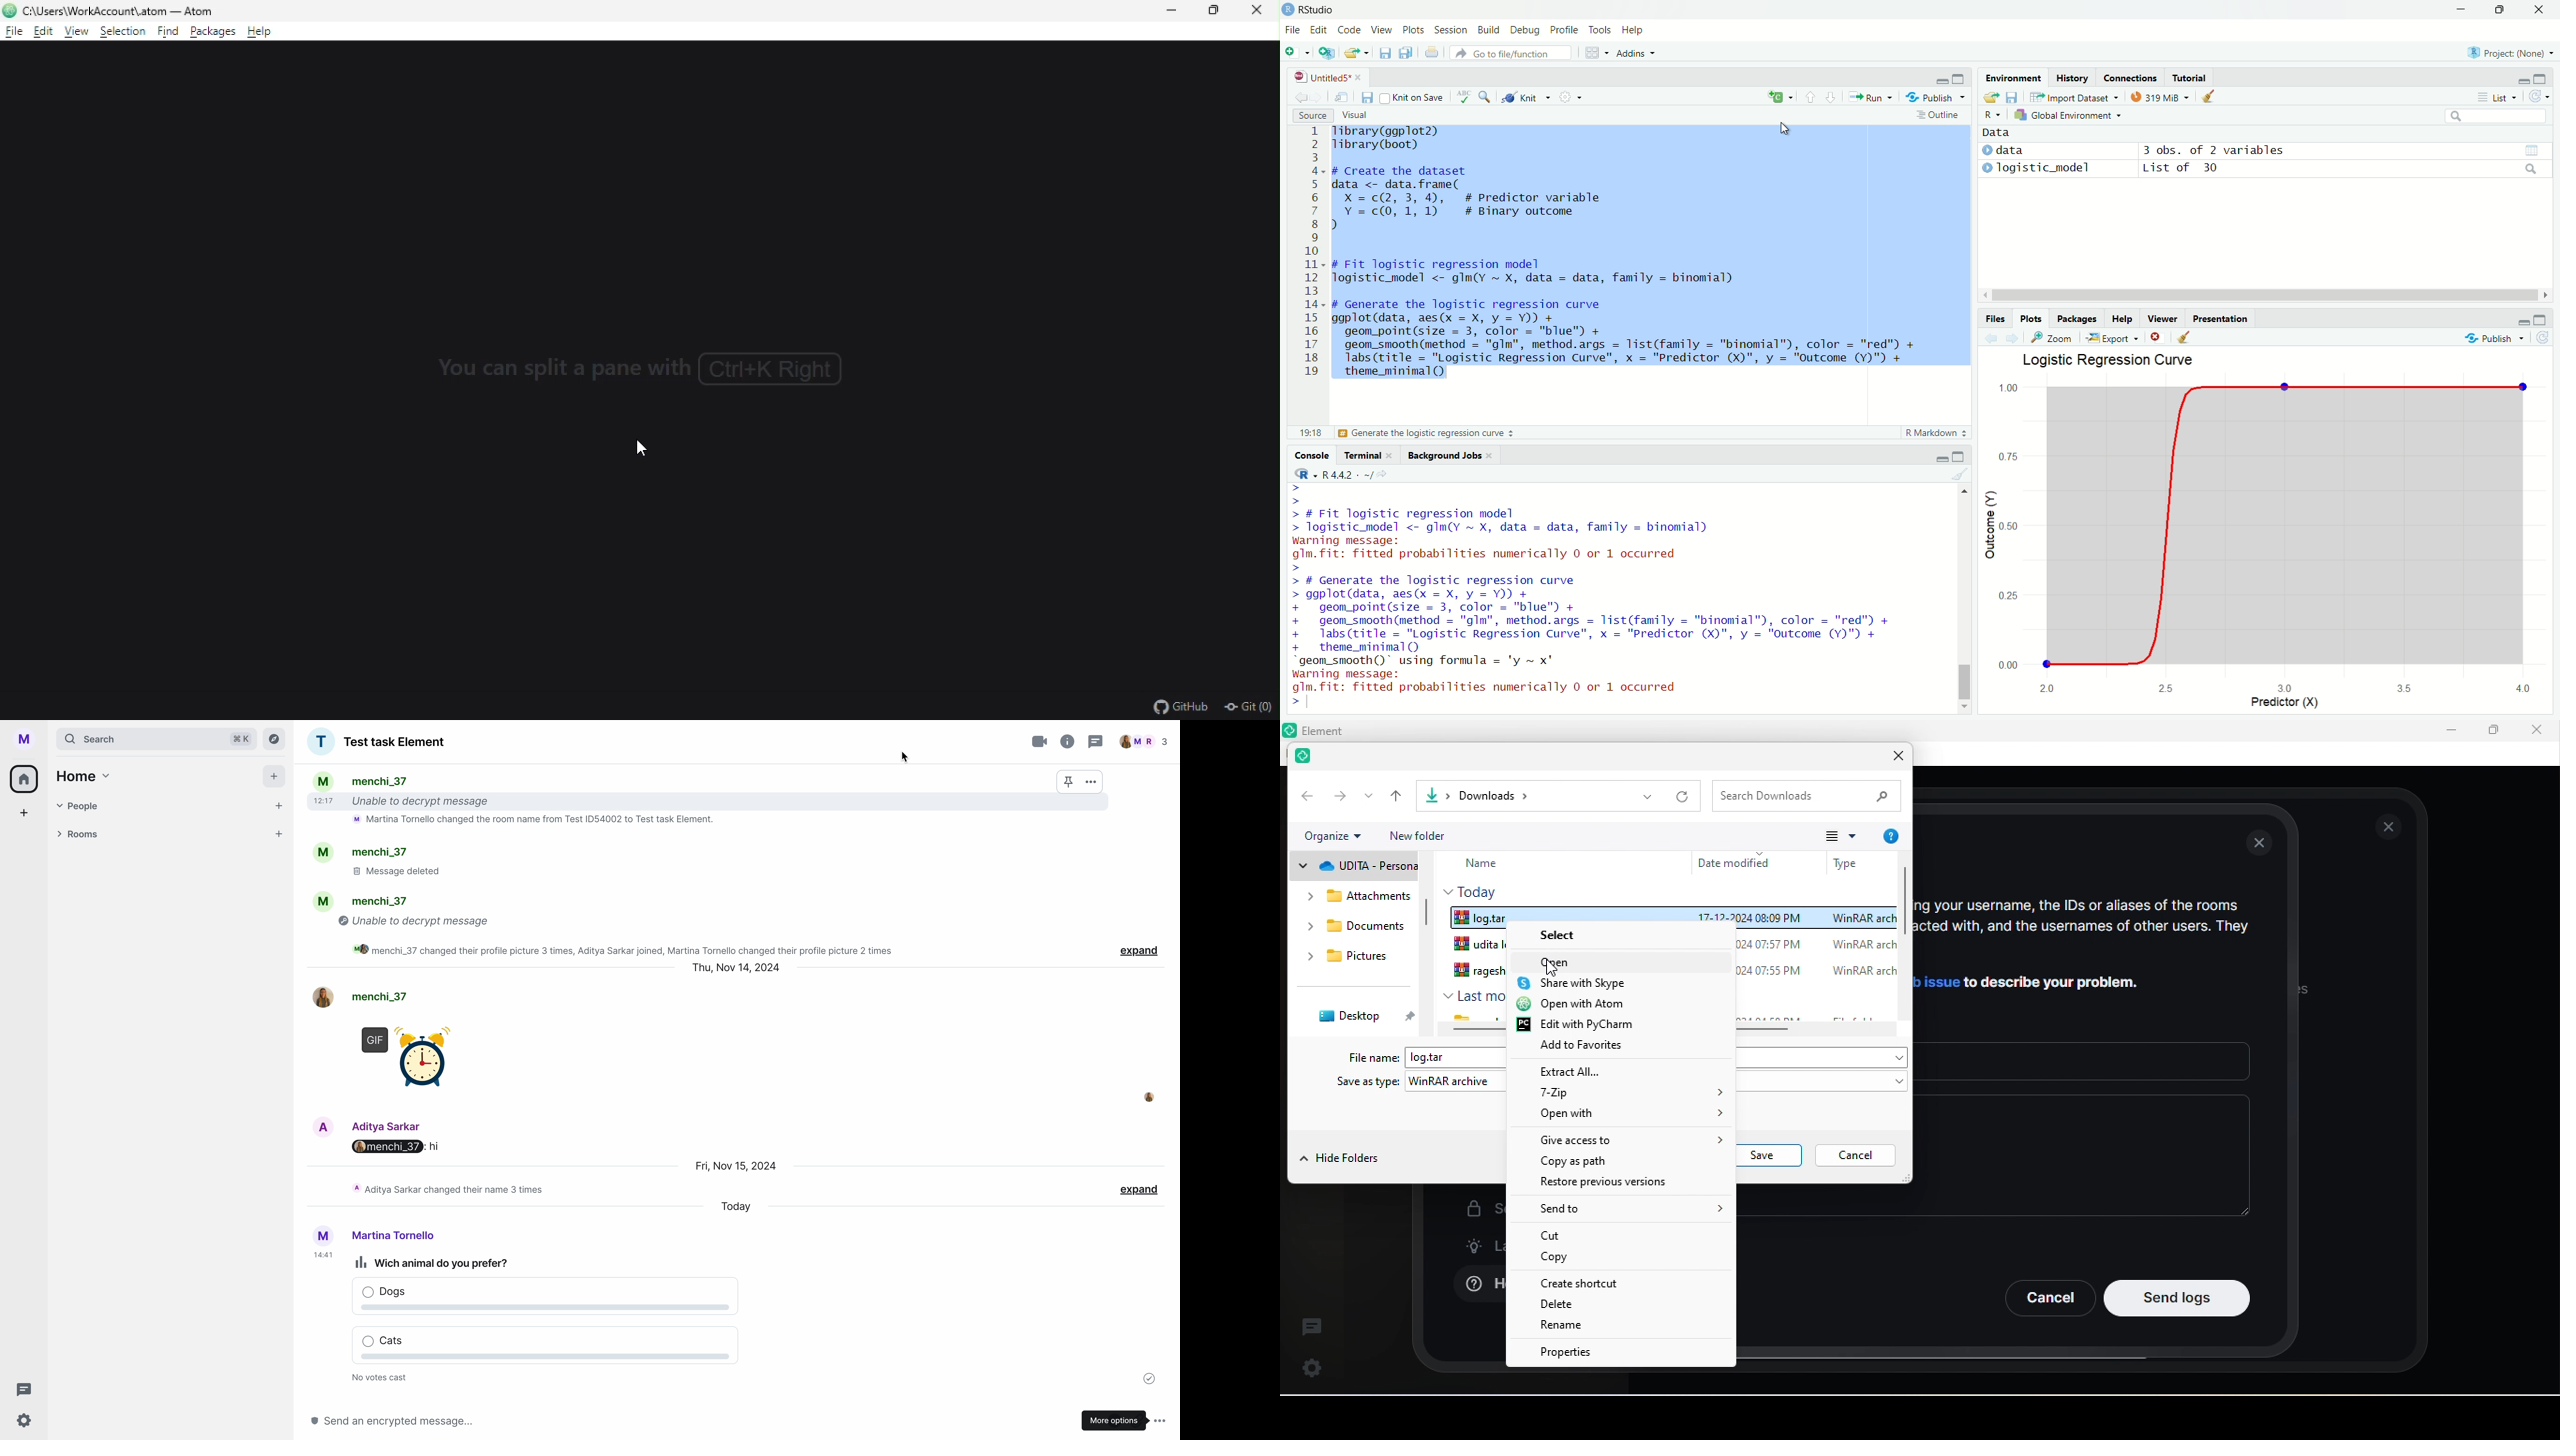  Describe the element at coordinates (1942, 81) in the screenshot. I see `minimize` at that location.